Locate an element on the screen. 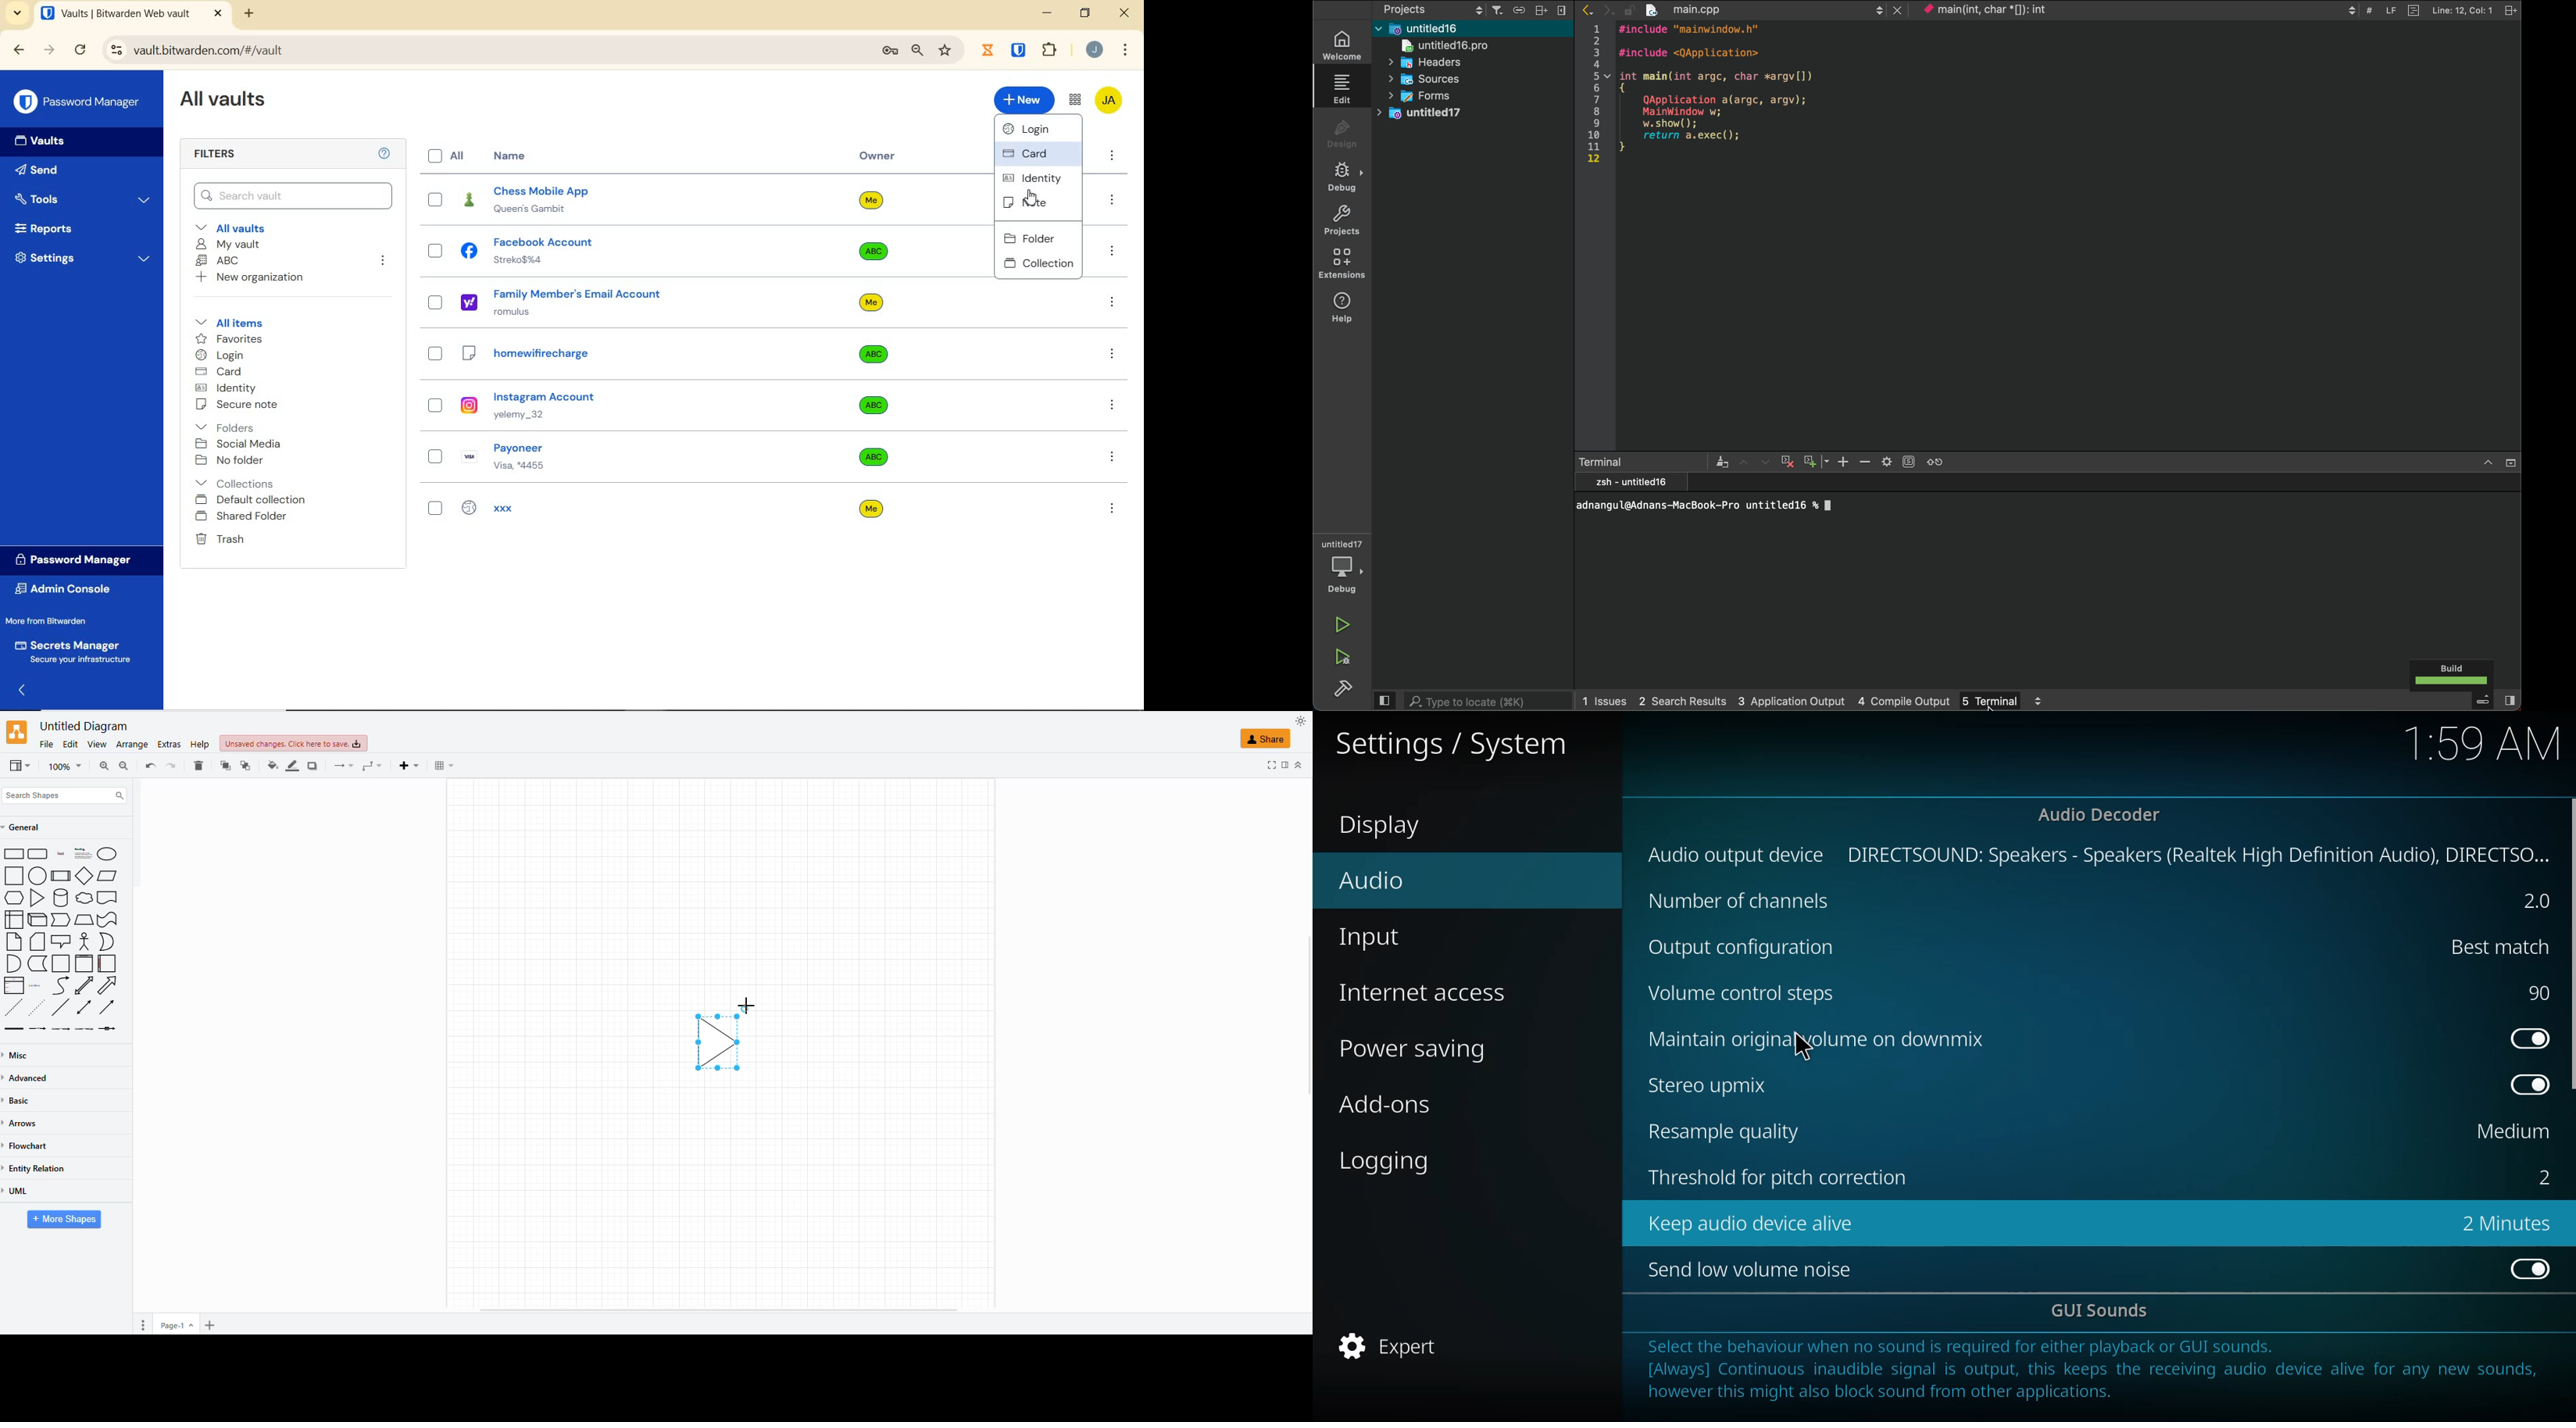 The image size is (2576, 1428). collection is located at coordinates (1039, 263).